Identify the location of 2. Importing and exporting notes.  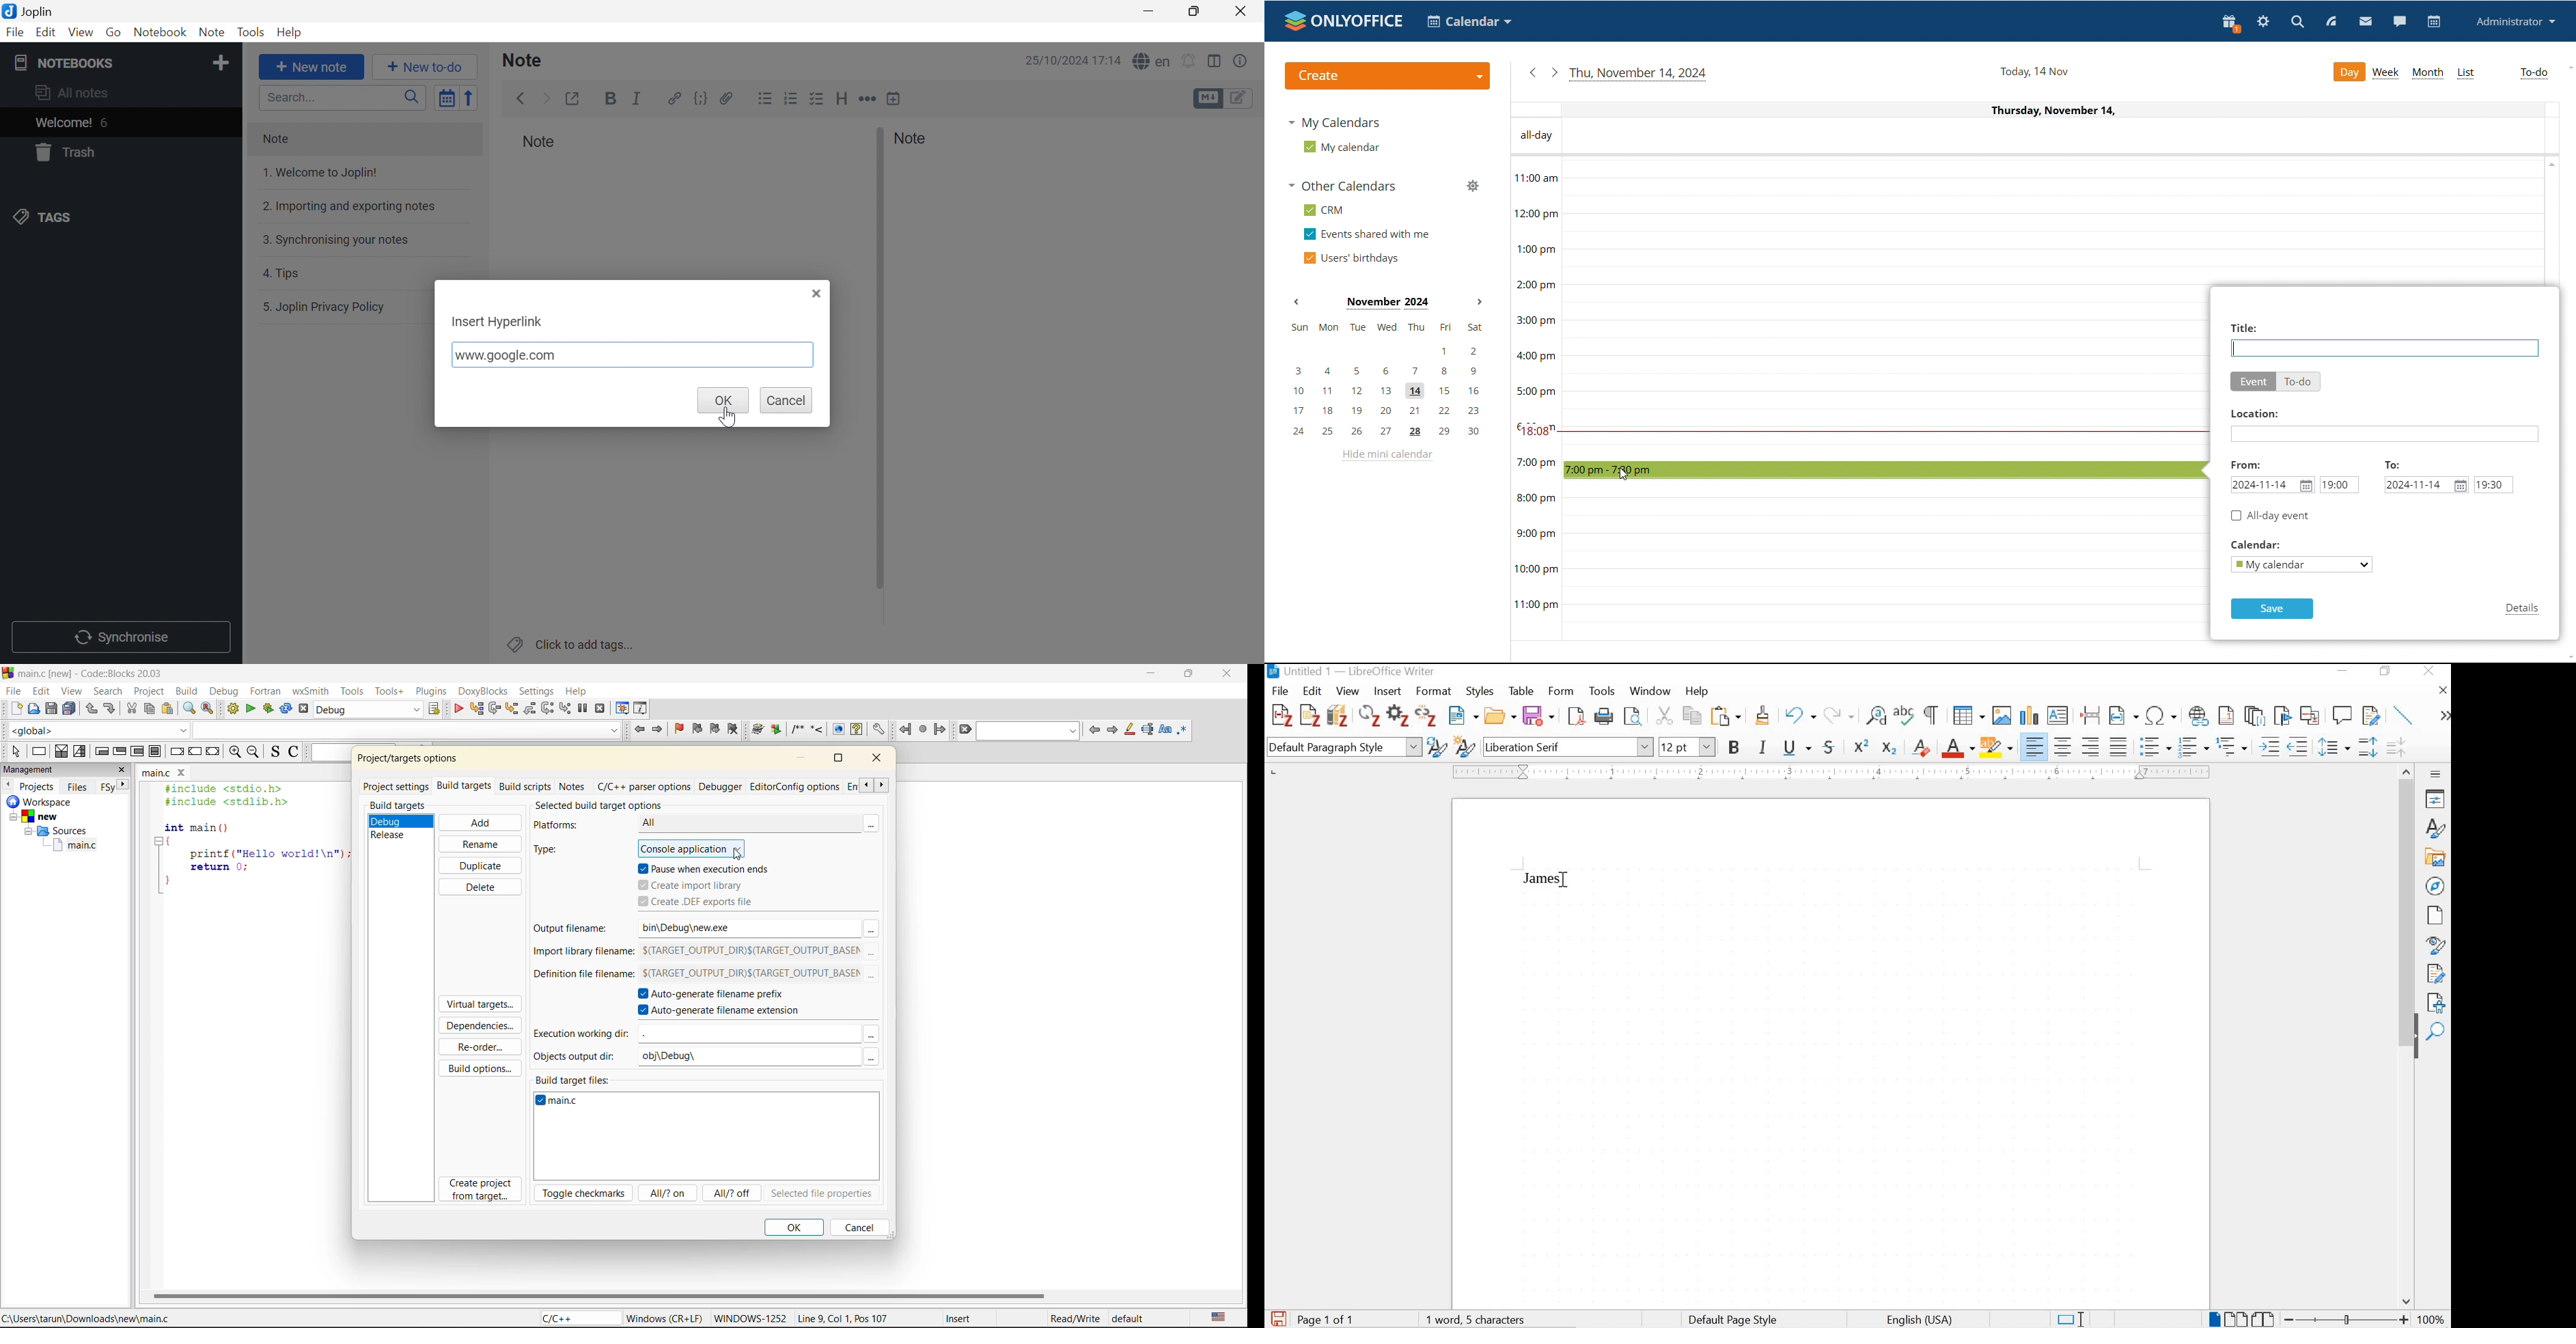
(362, 206).